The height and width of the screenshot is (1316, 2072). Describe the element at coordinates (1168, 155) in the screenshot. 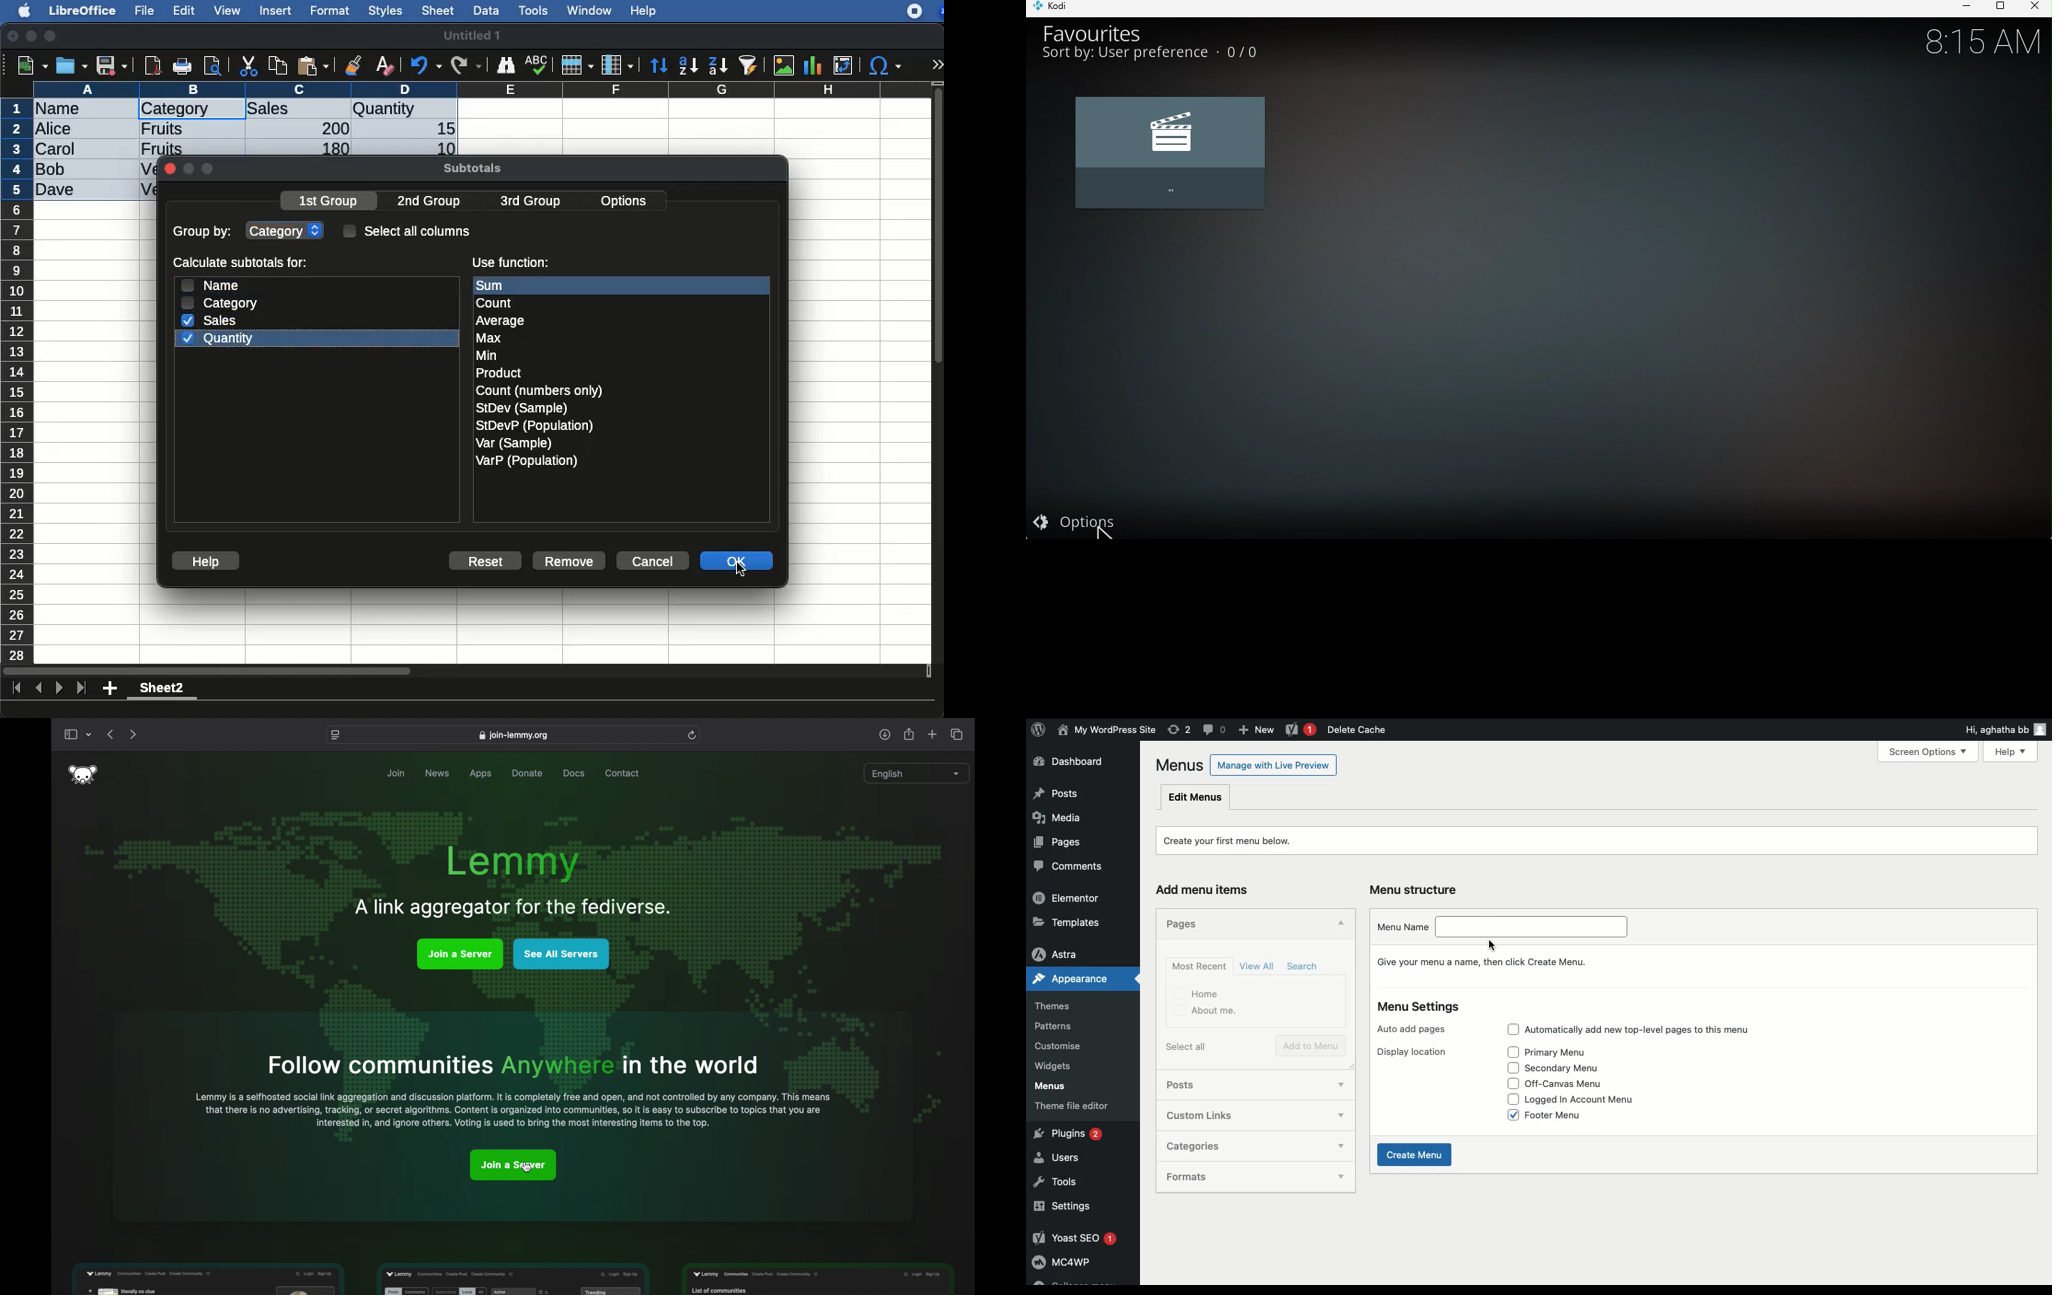

I see `Favourites library` at that location.